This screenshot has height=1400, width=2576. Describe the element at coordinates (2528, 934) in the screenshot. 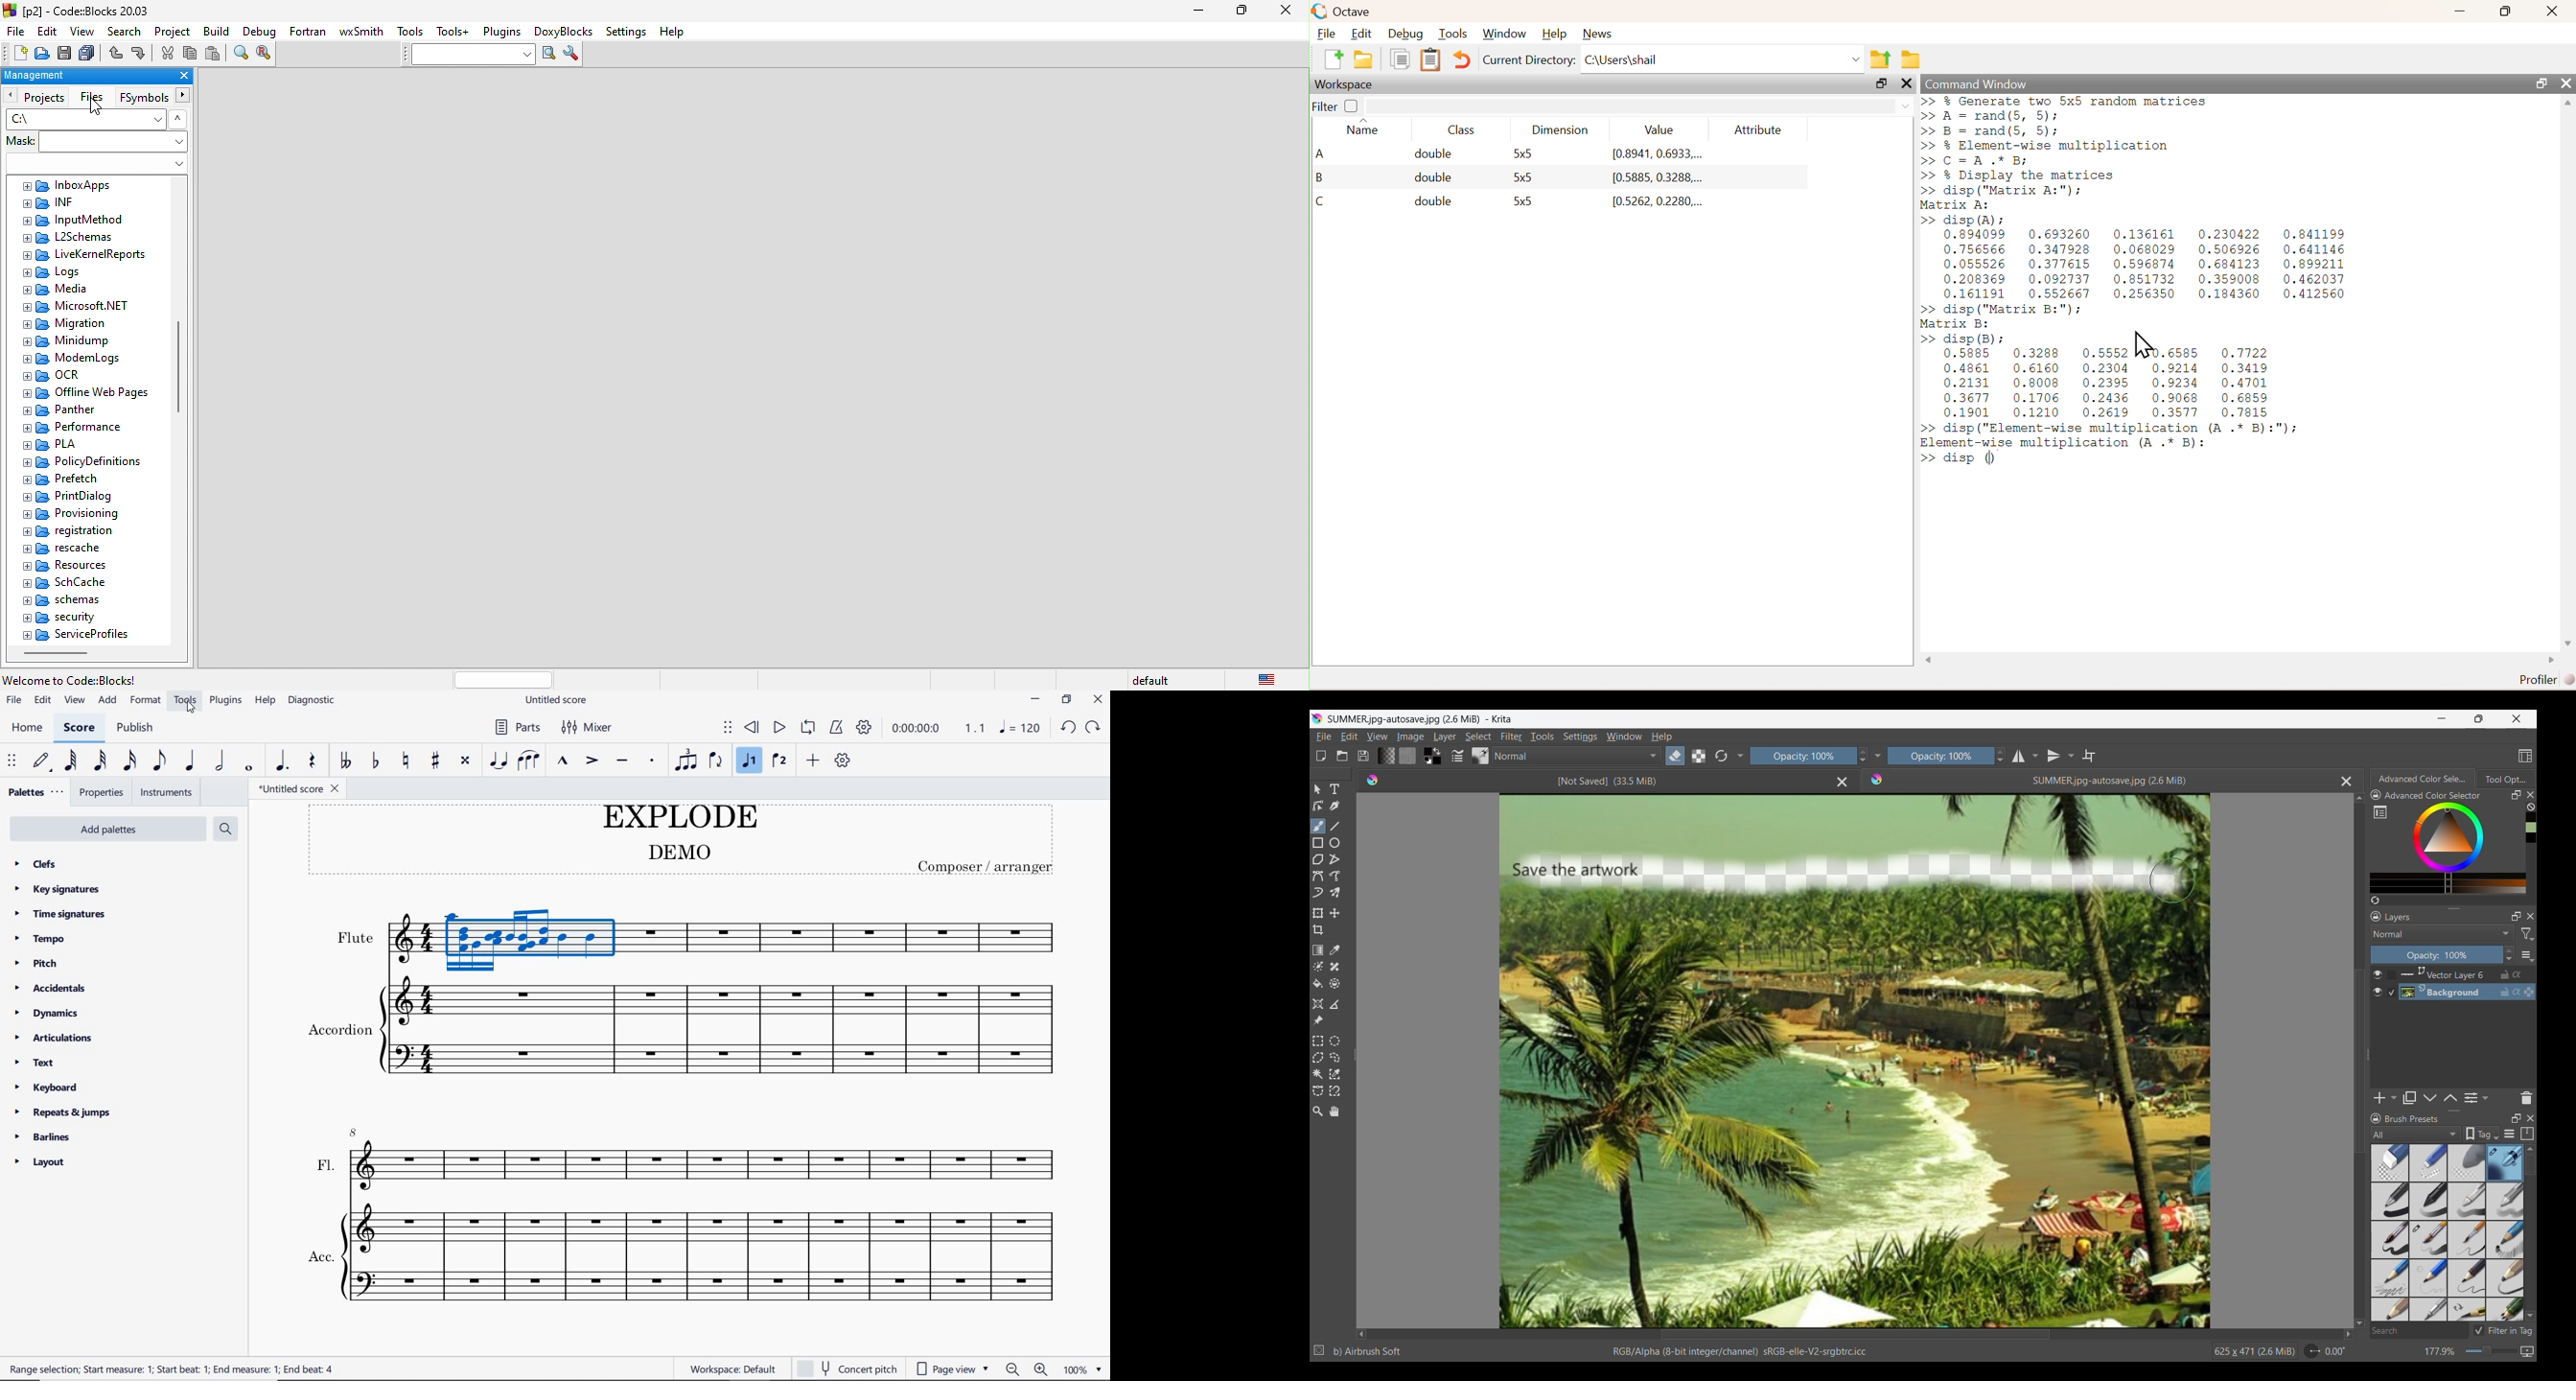

I see `Filter options` at that location.